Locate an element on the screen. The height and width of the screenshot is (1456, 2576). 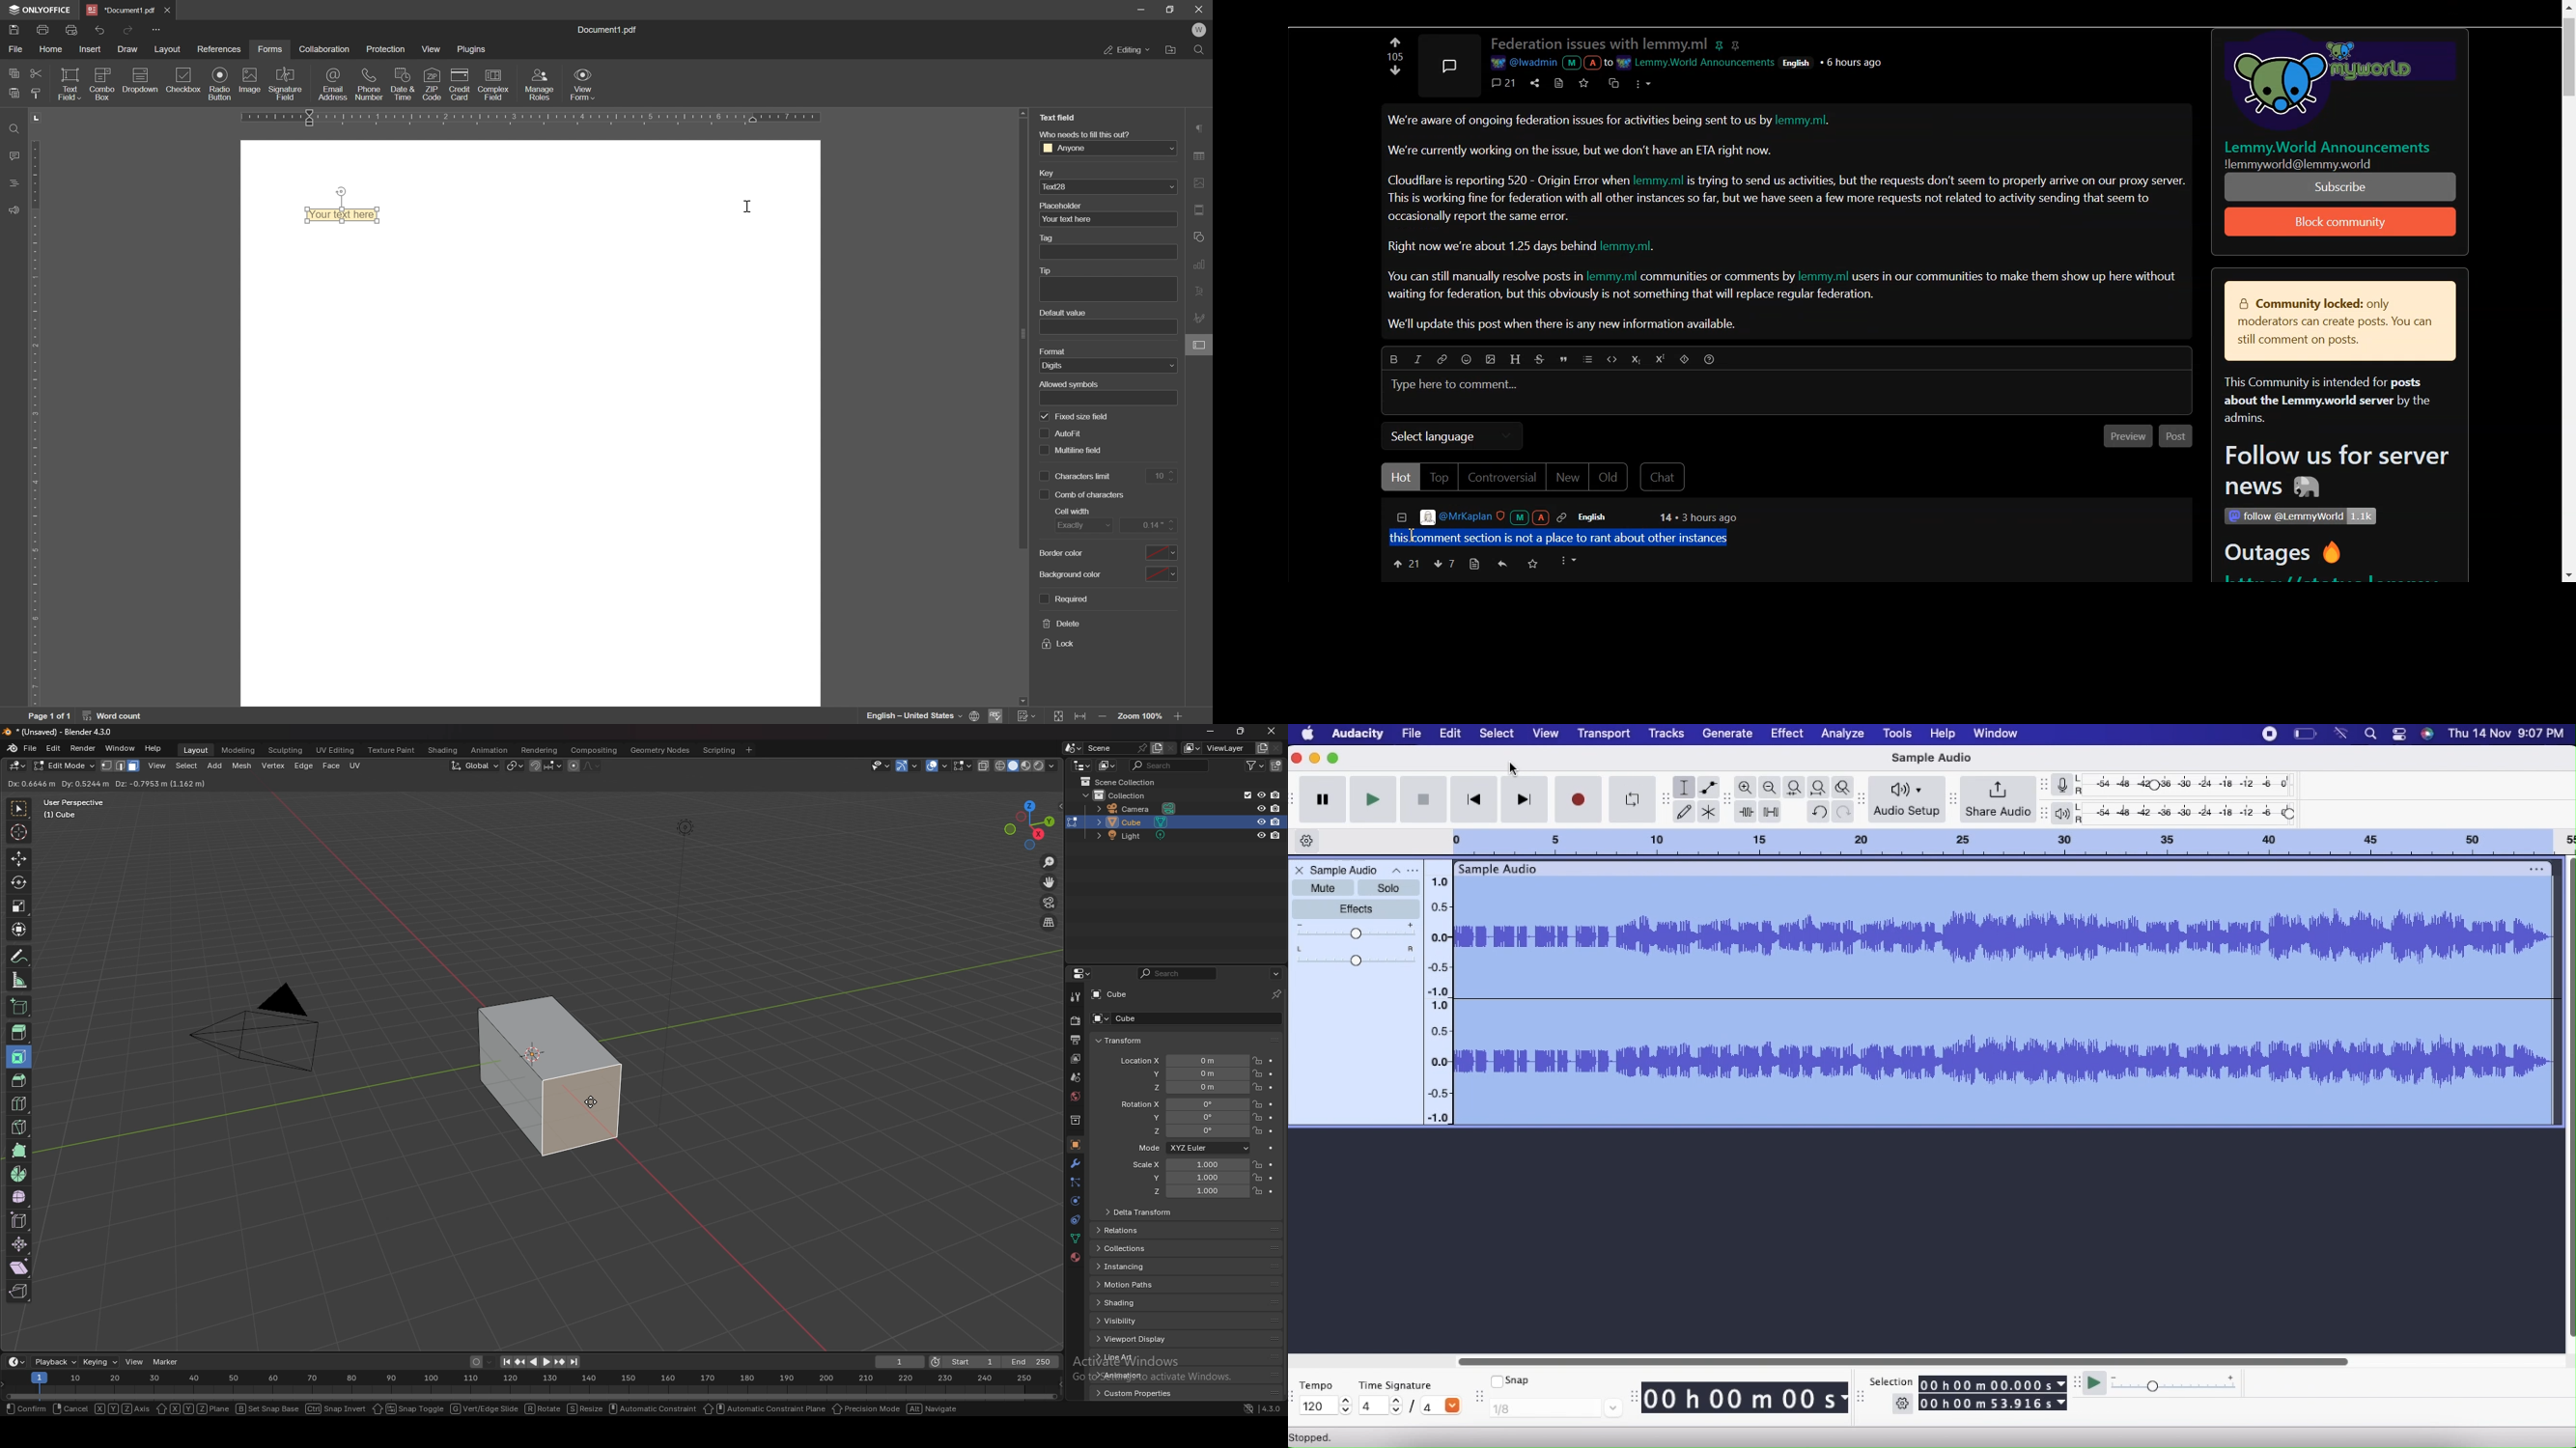
info is located at coordinates (85, 808).